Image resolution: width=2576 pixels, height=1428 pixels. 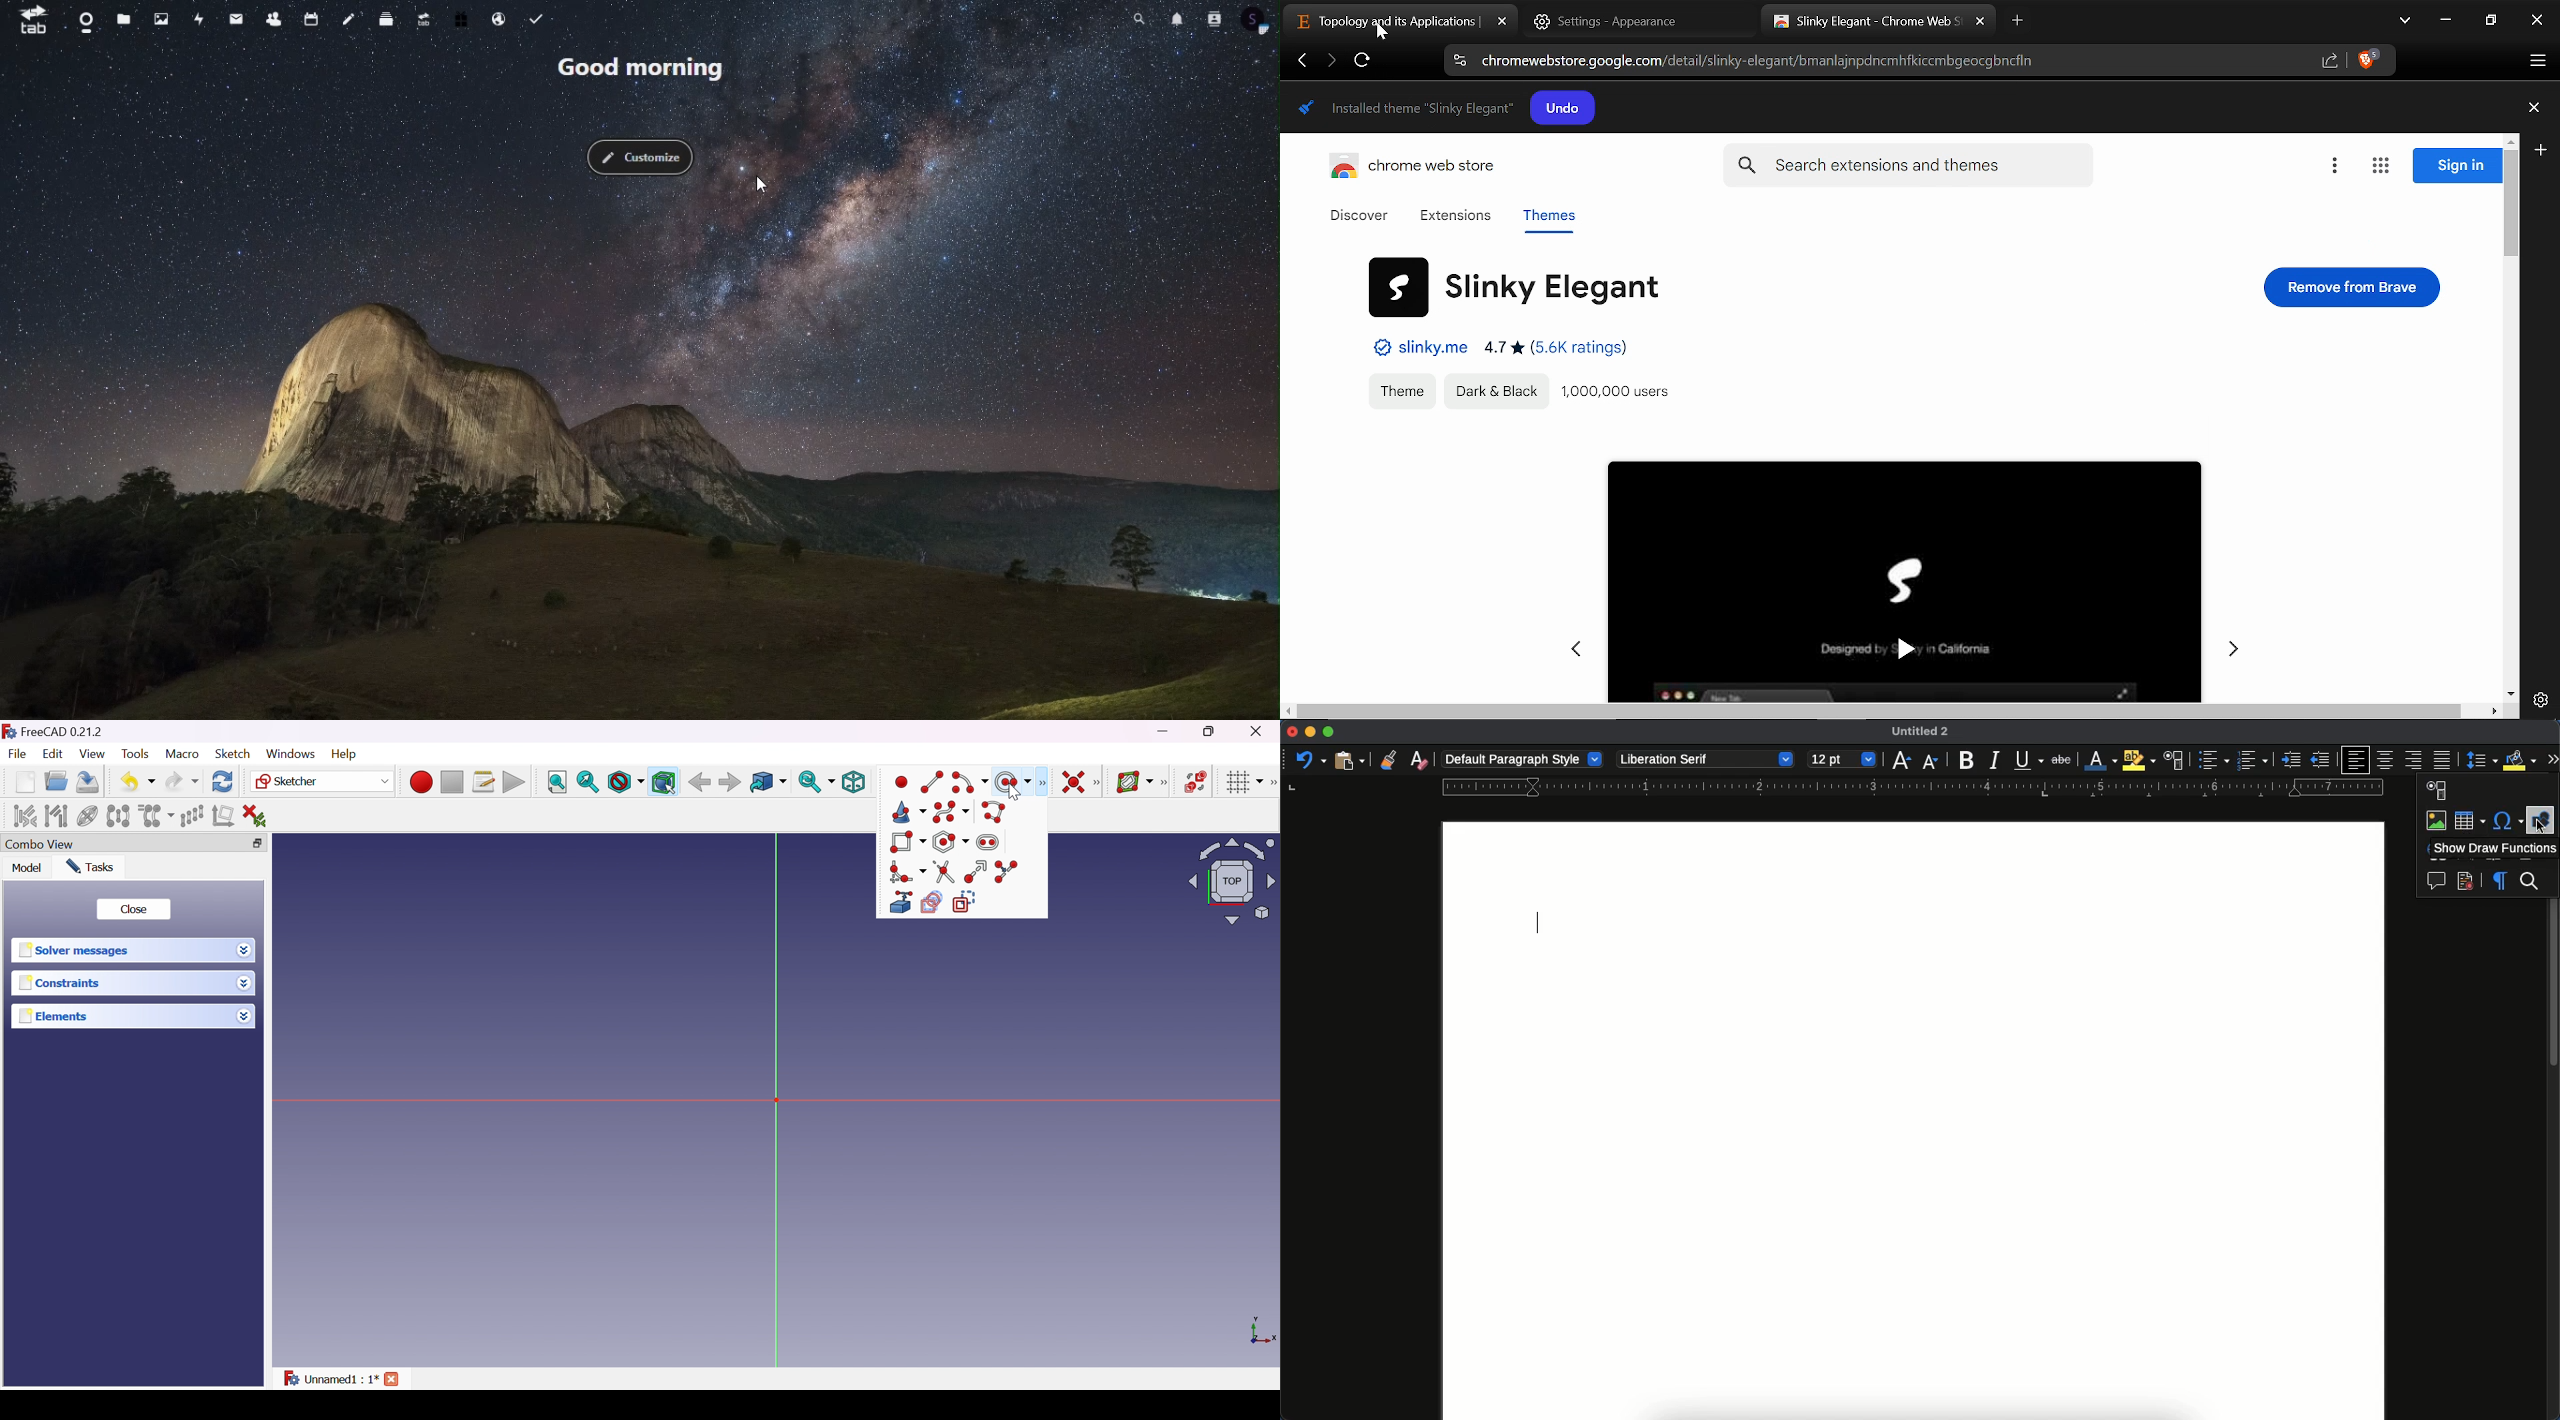 What do you see at coordinates (39, 845) in the screenshot?
I see `Combo view` at bounding box center [39, 845].